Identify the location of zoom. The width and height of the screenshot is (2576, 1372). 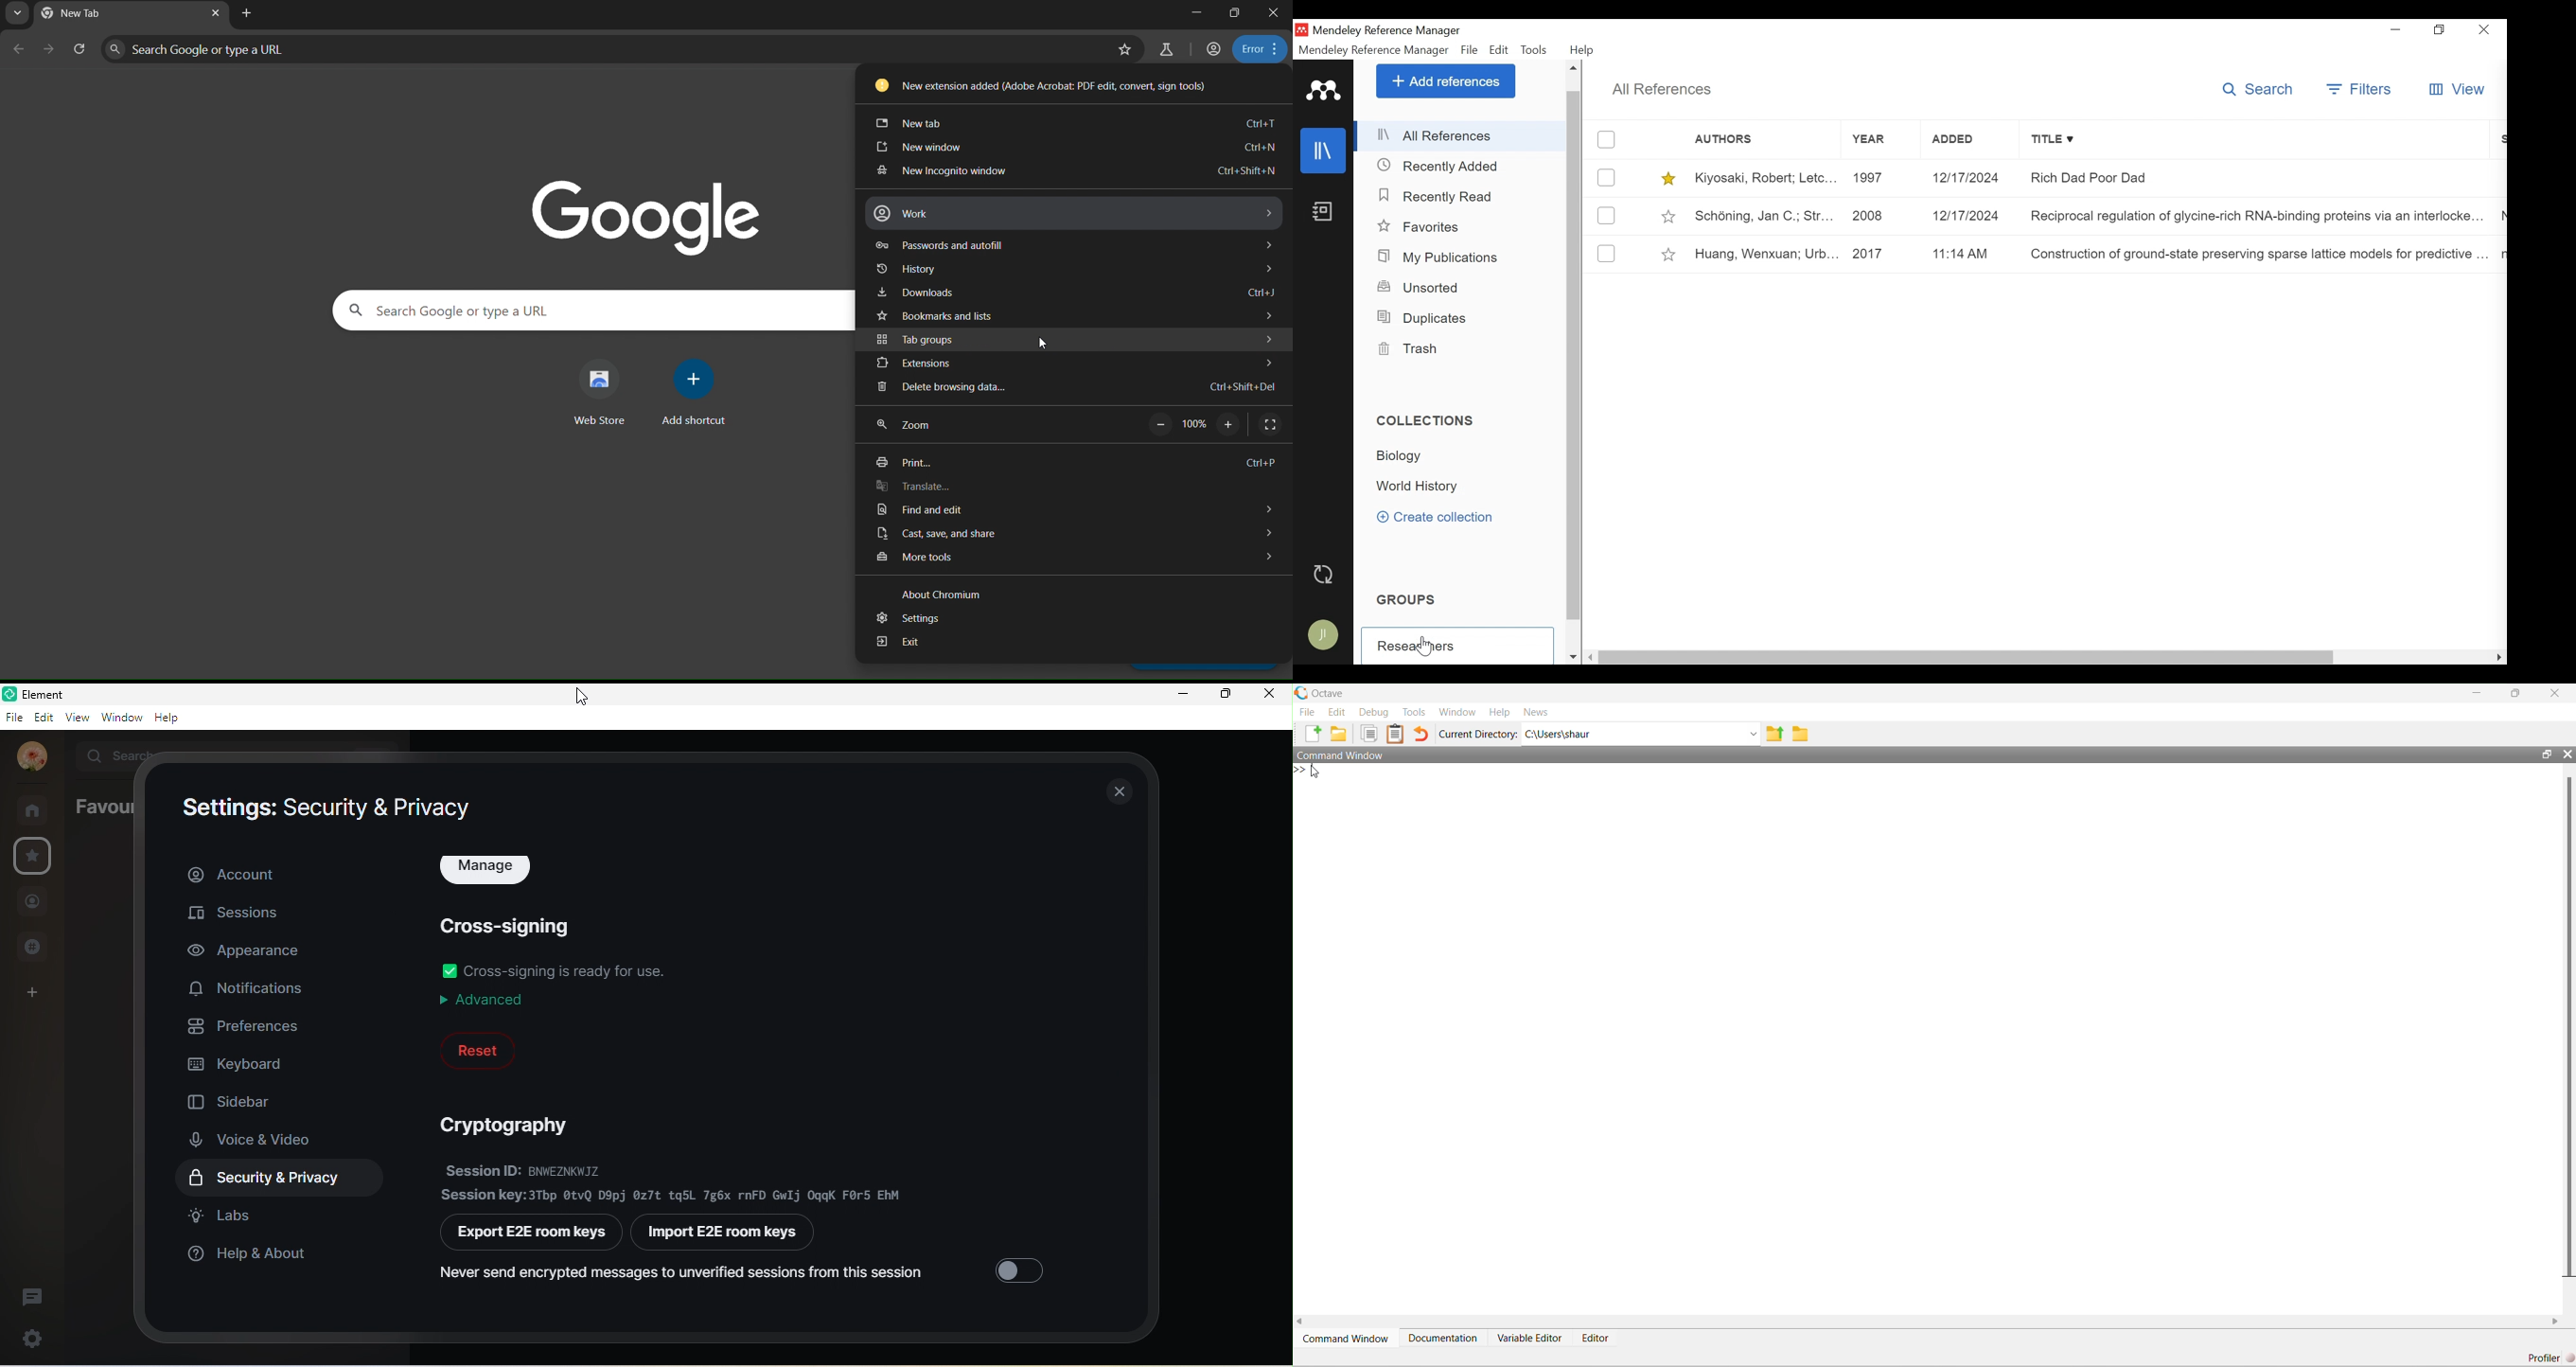
(920, 426).